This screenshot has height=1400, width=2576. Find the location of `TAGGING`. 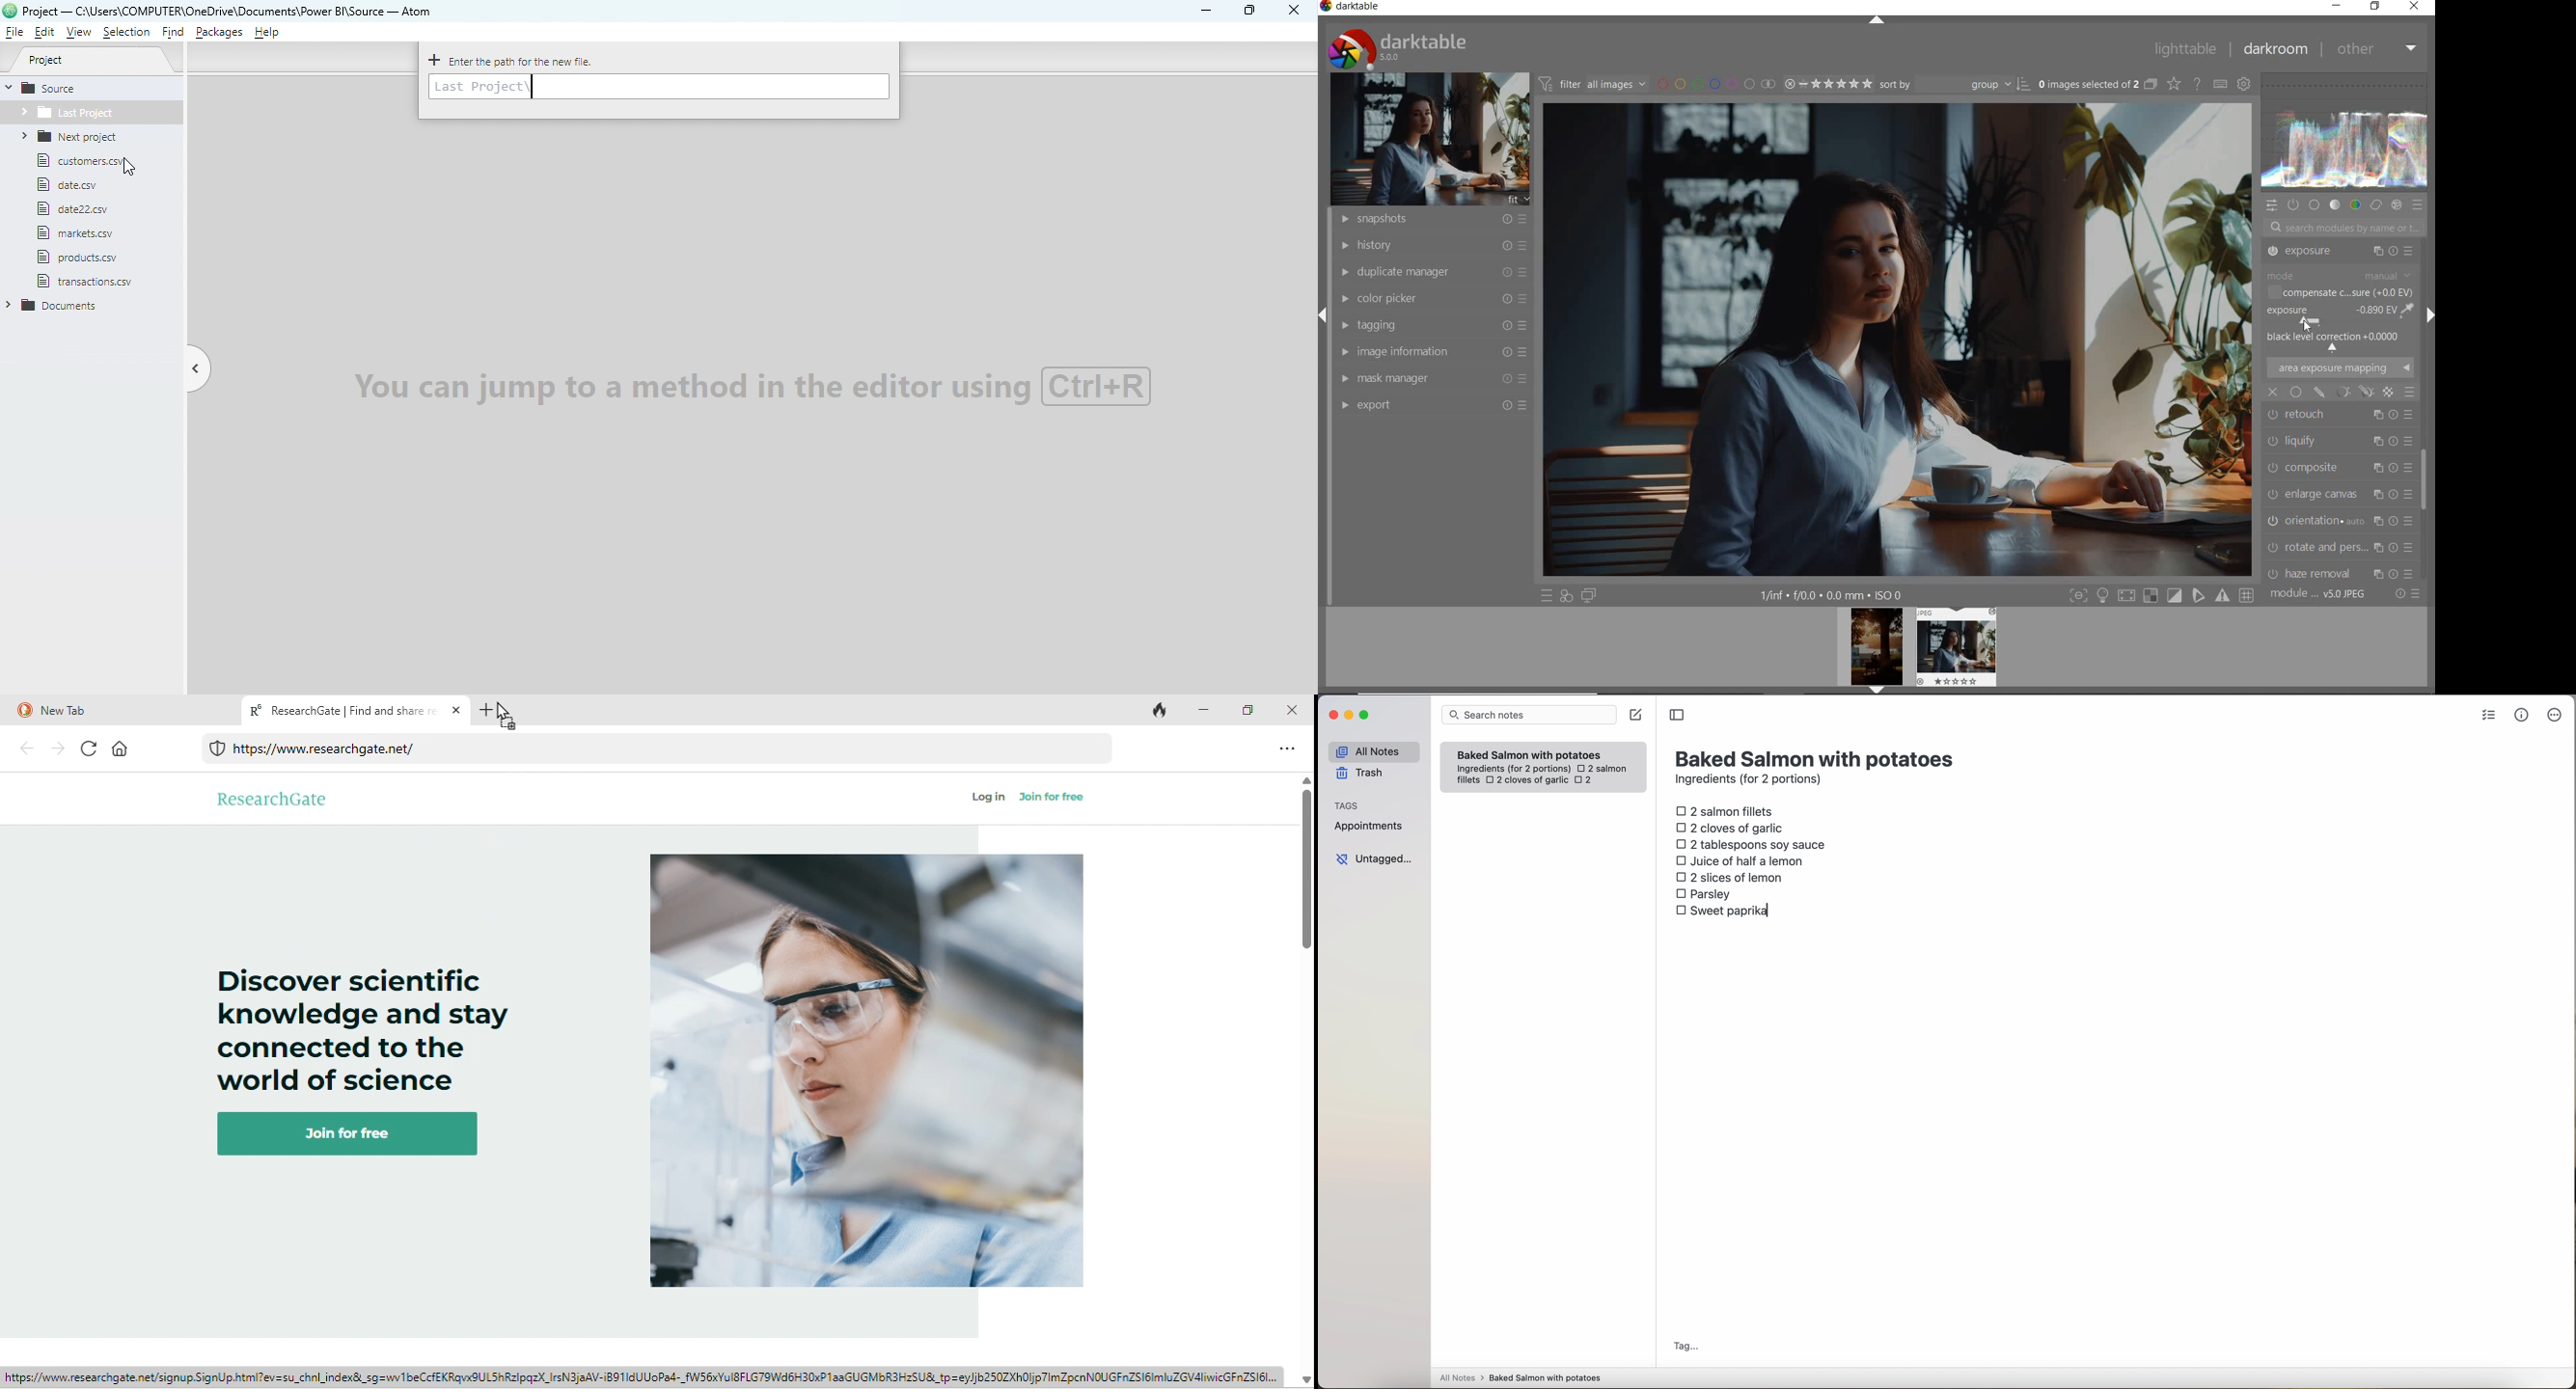

TAGGING is located at coordinates (1430, 324).